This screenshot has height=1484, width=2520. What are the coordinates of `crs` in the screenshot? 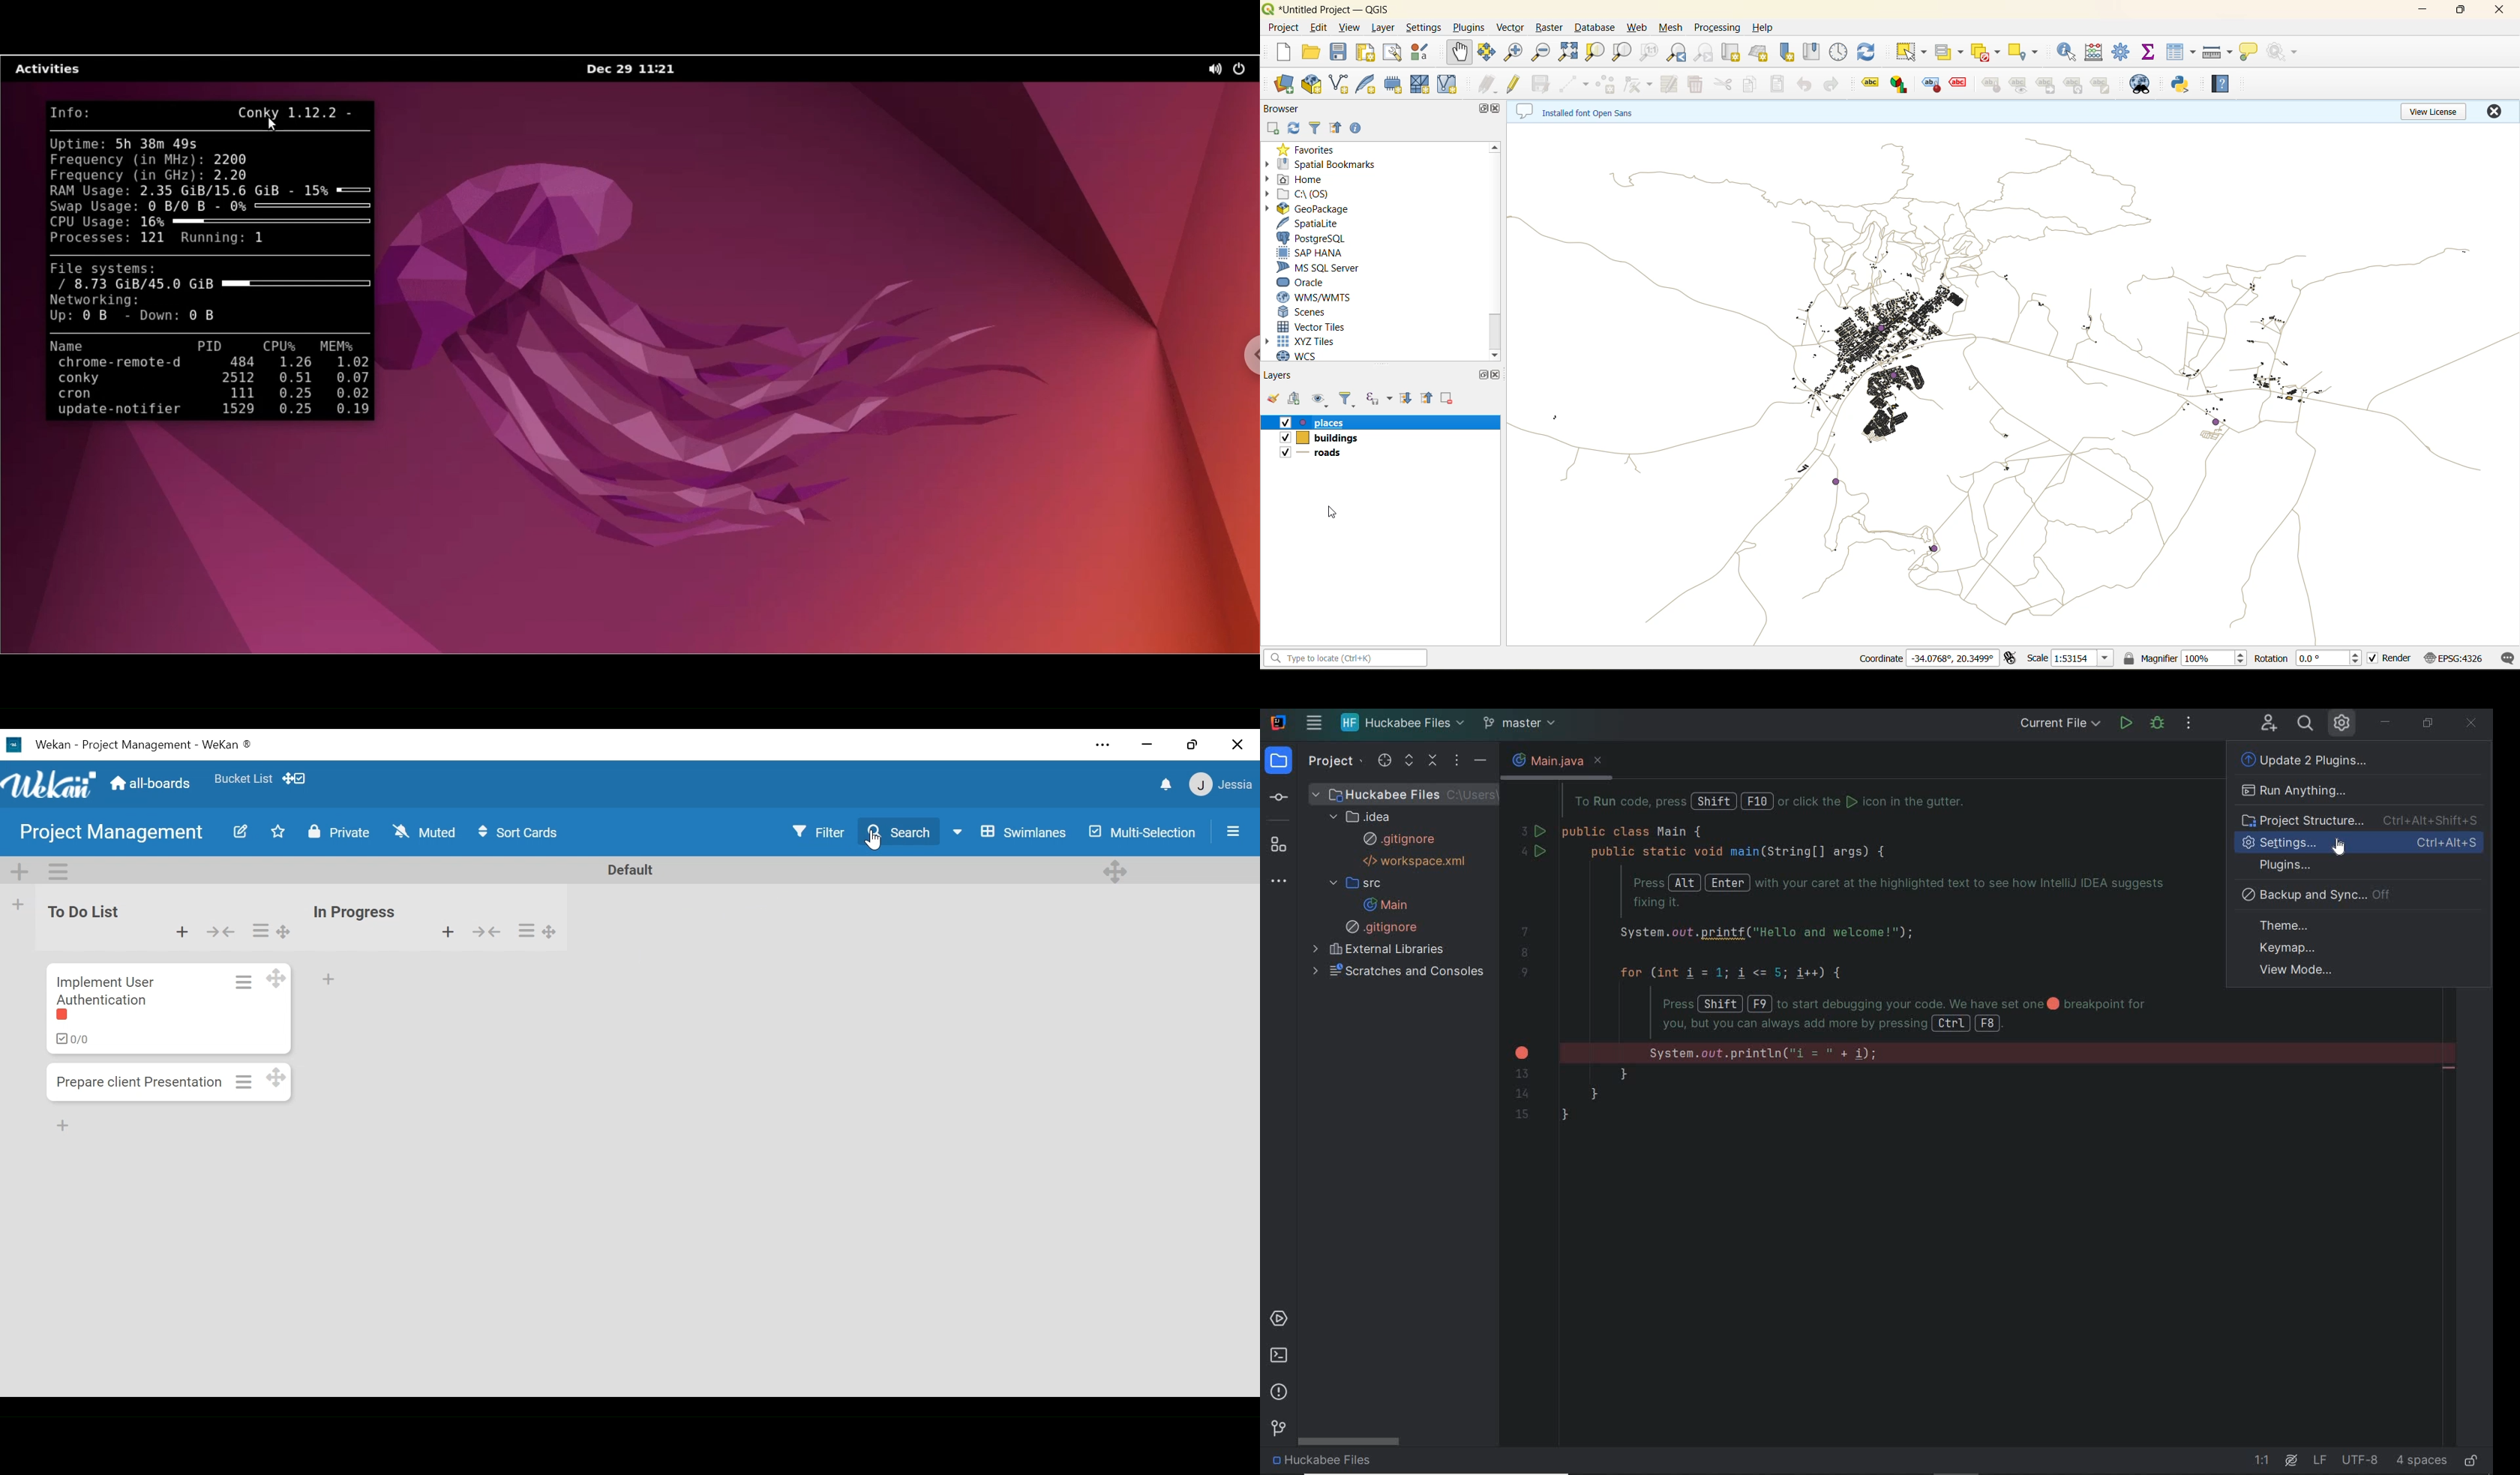 It's located at (2454, 657).